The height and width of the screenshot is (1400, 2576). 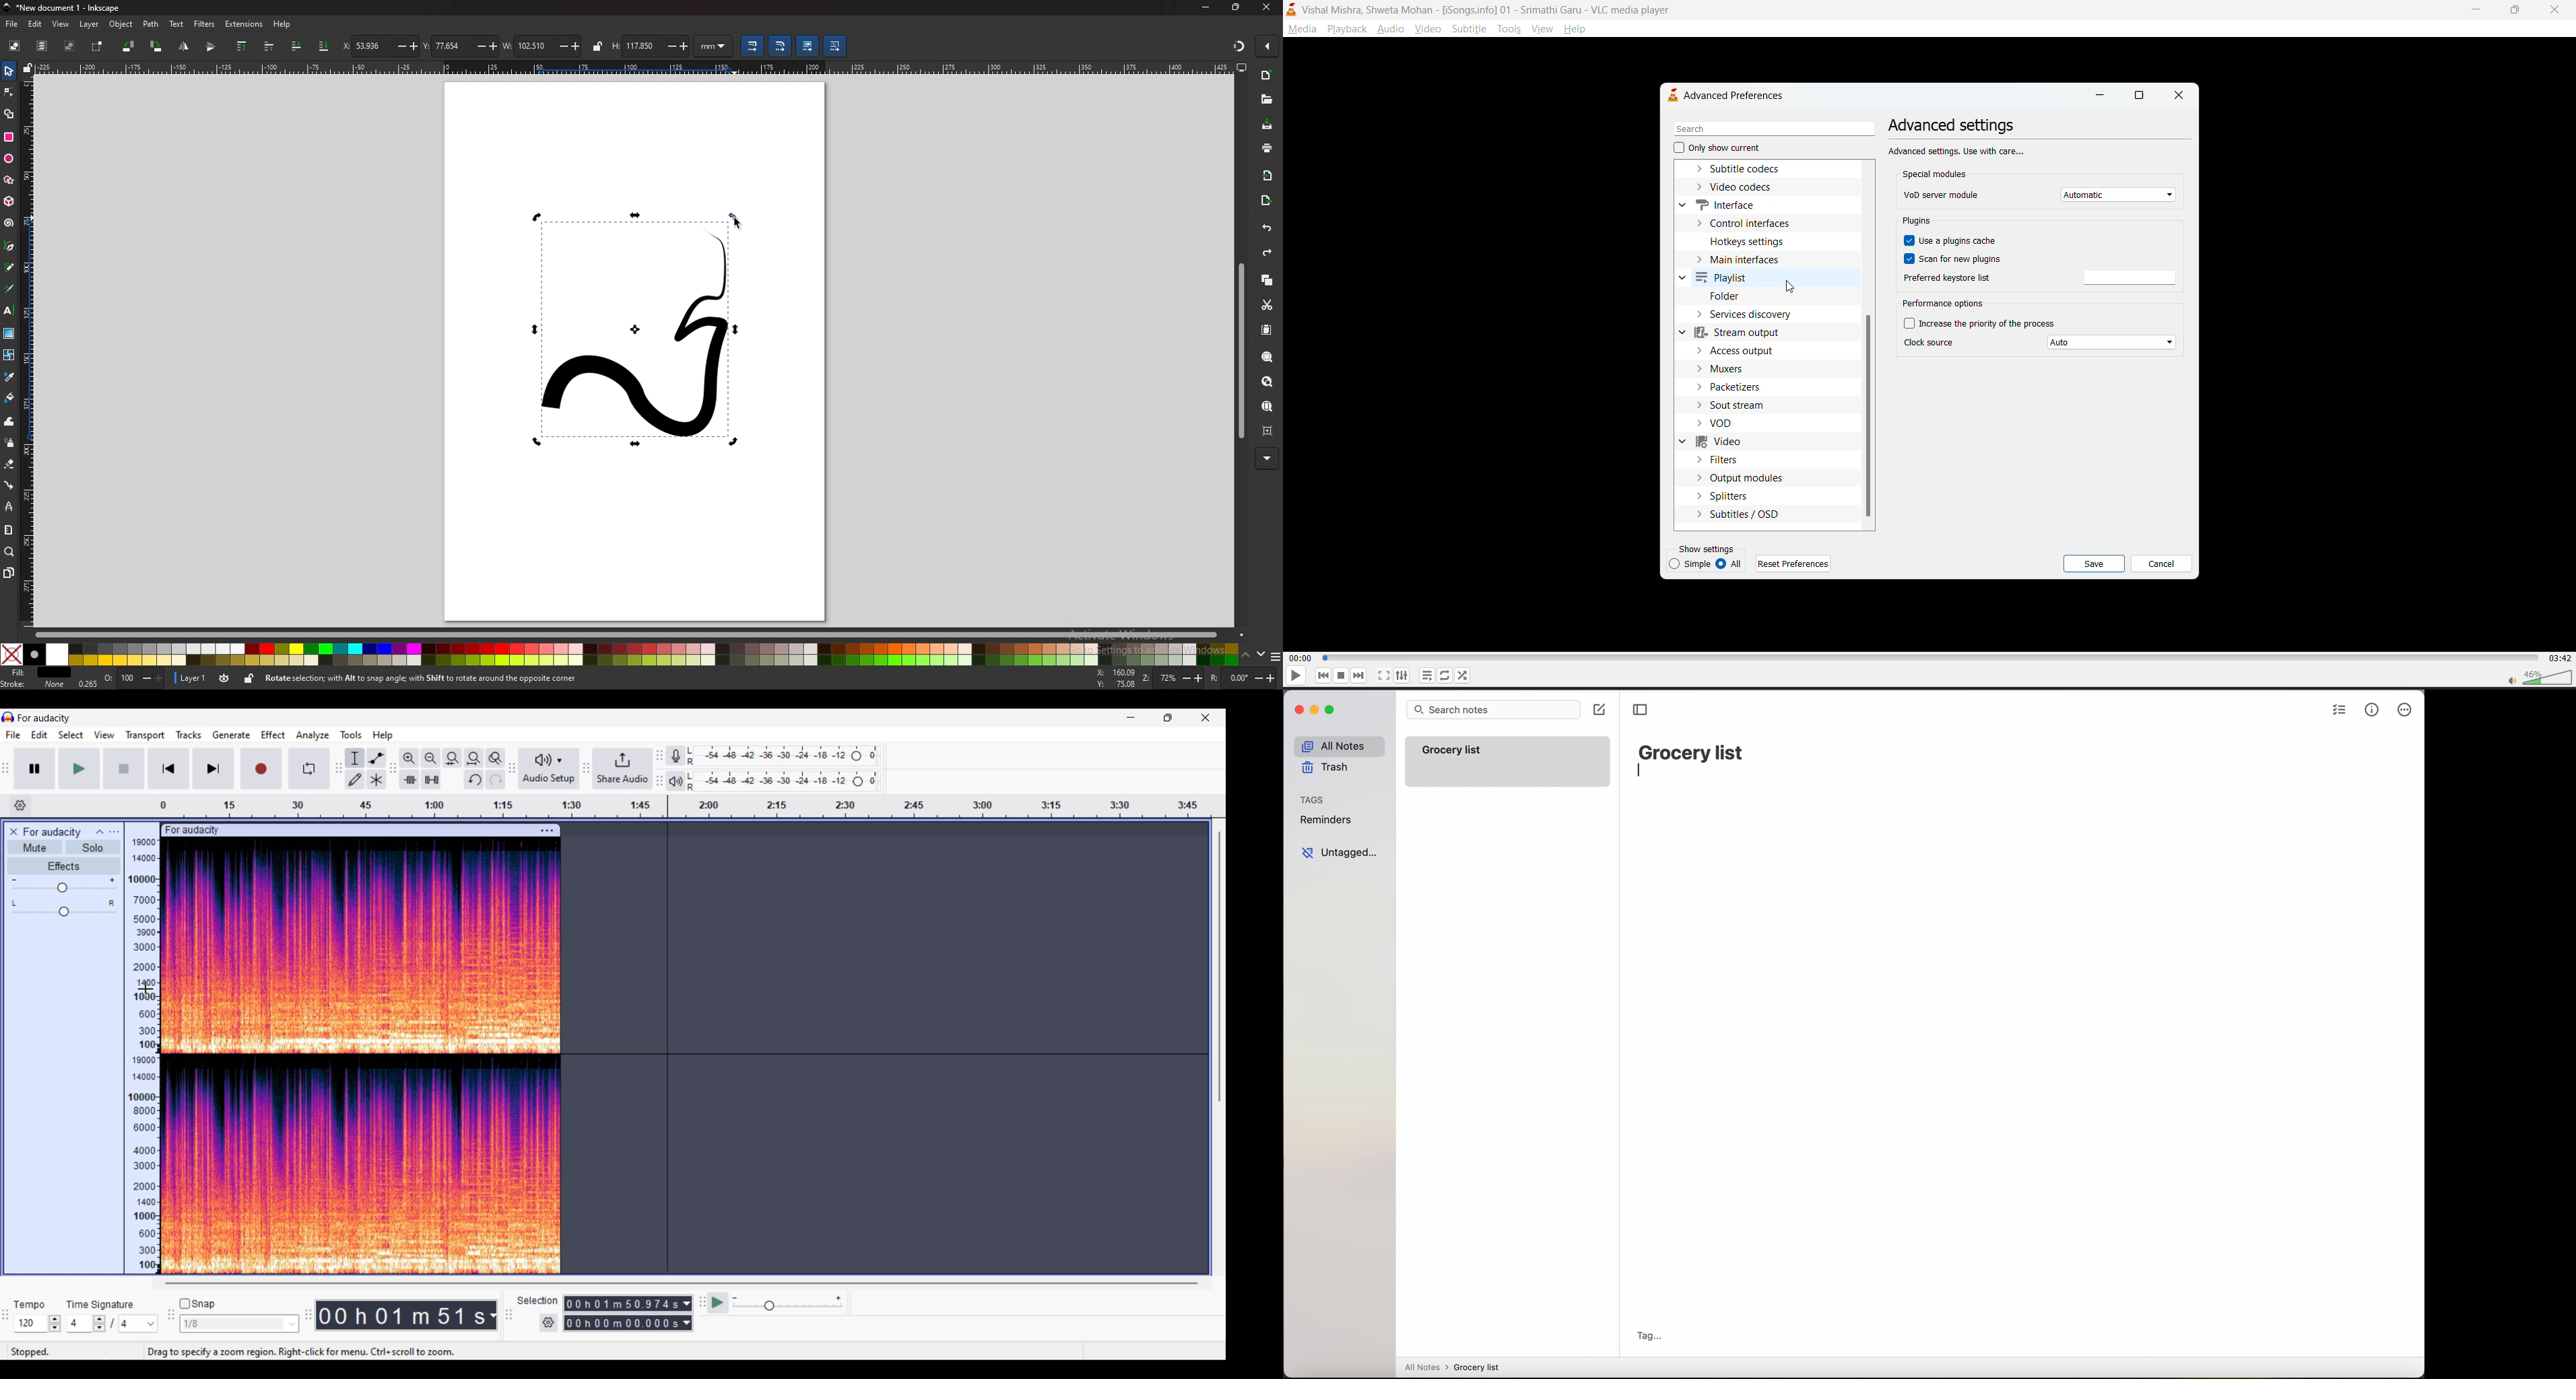 I want to click on info, so click(x=461, y=678).